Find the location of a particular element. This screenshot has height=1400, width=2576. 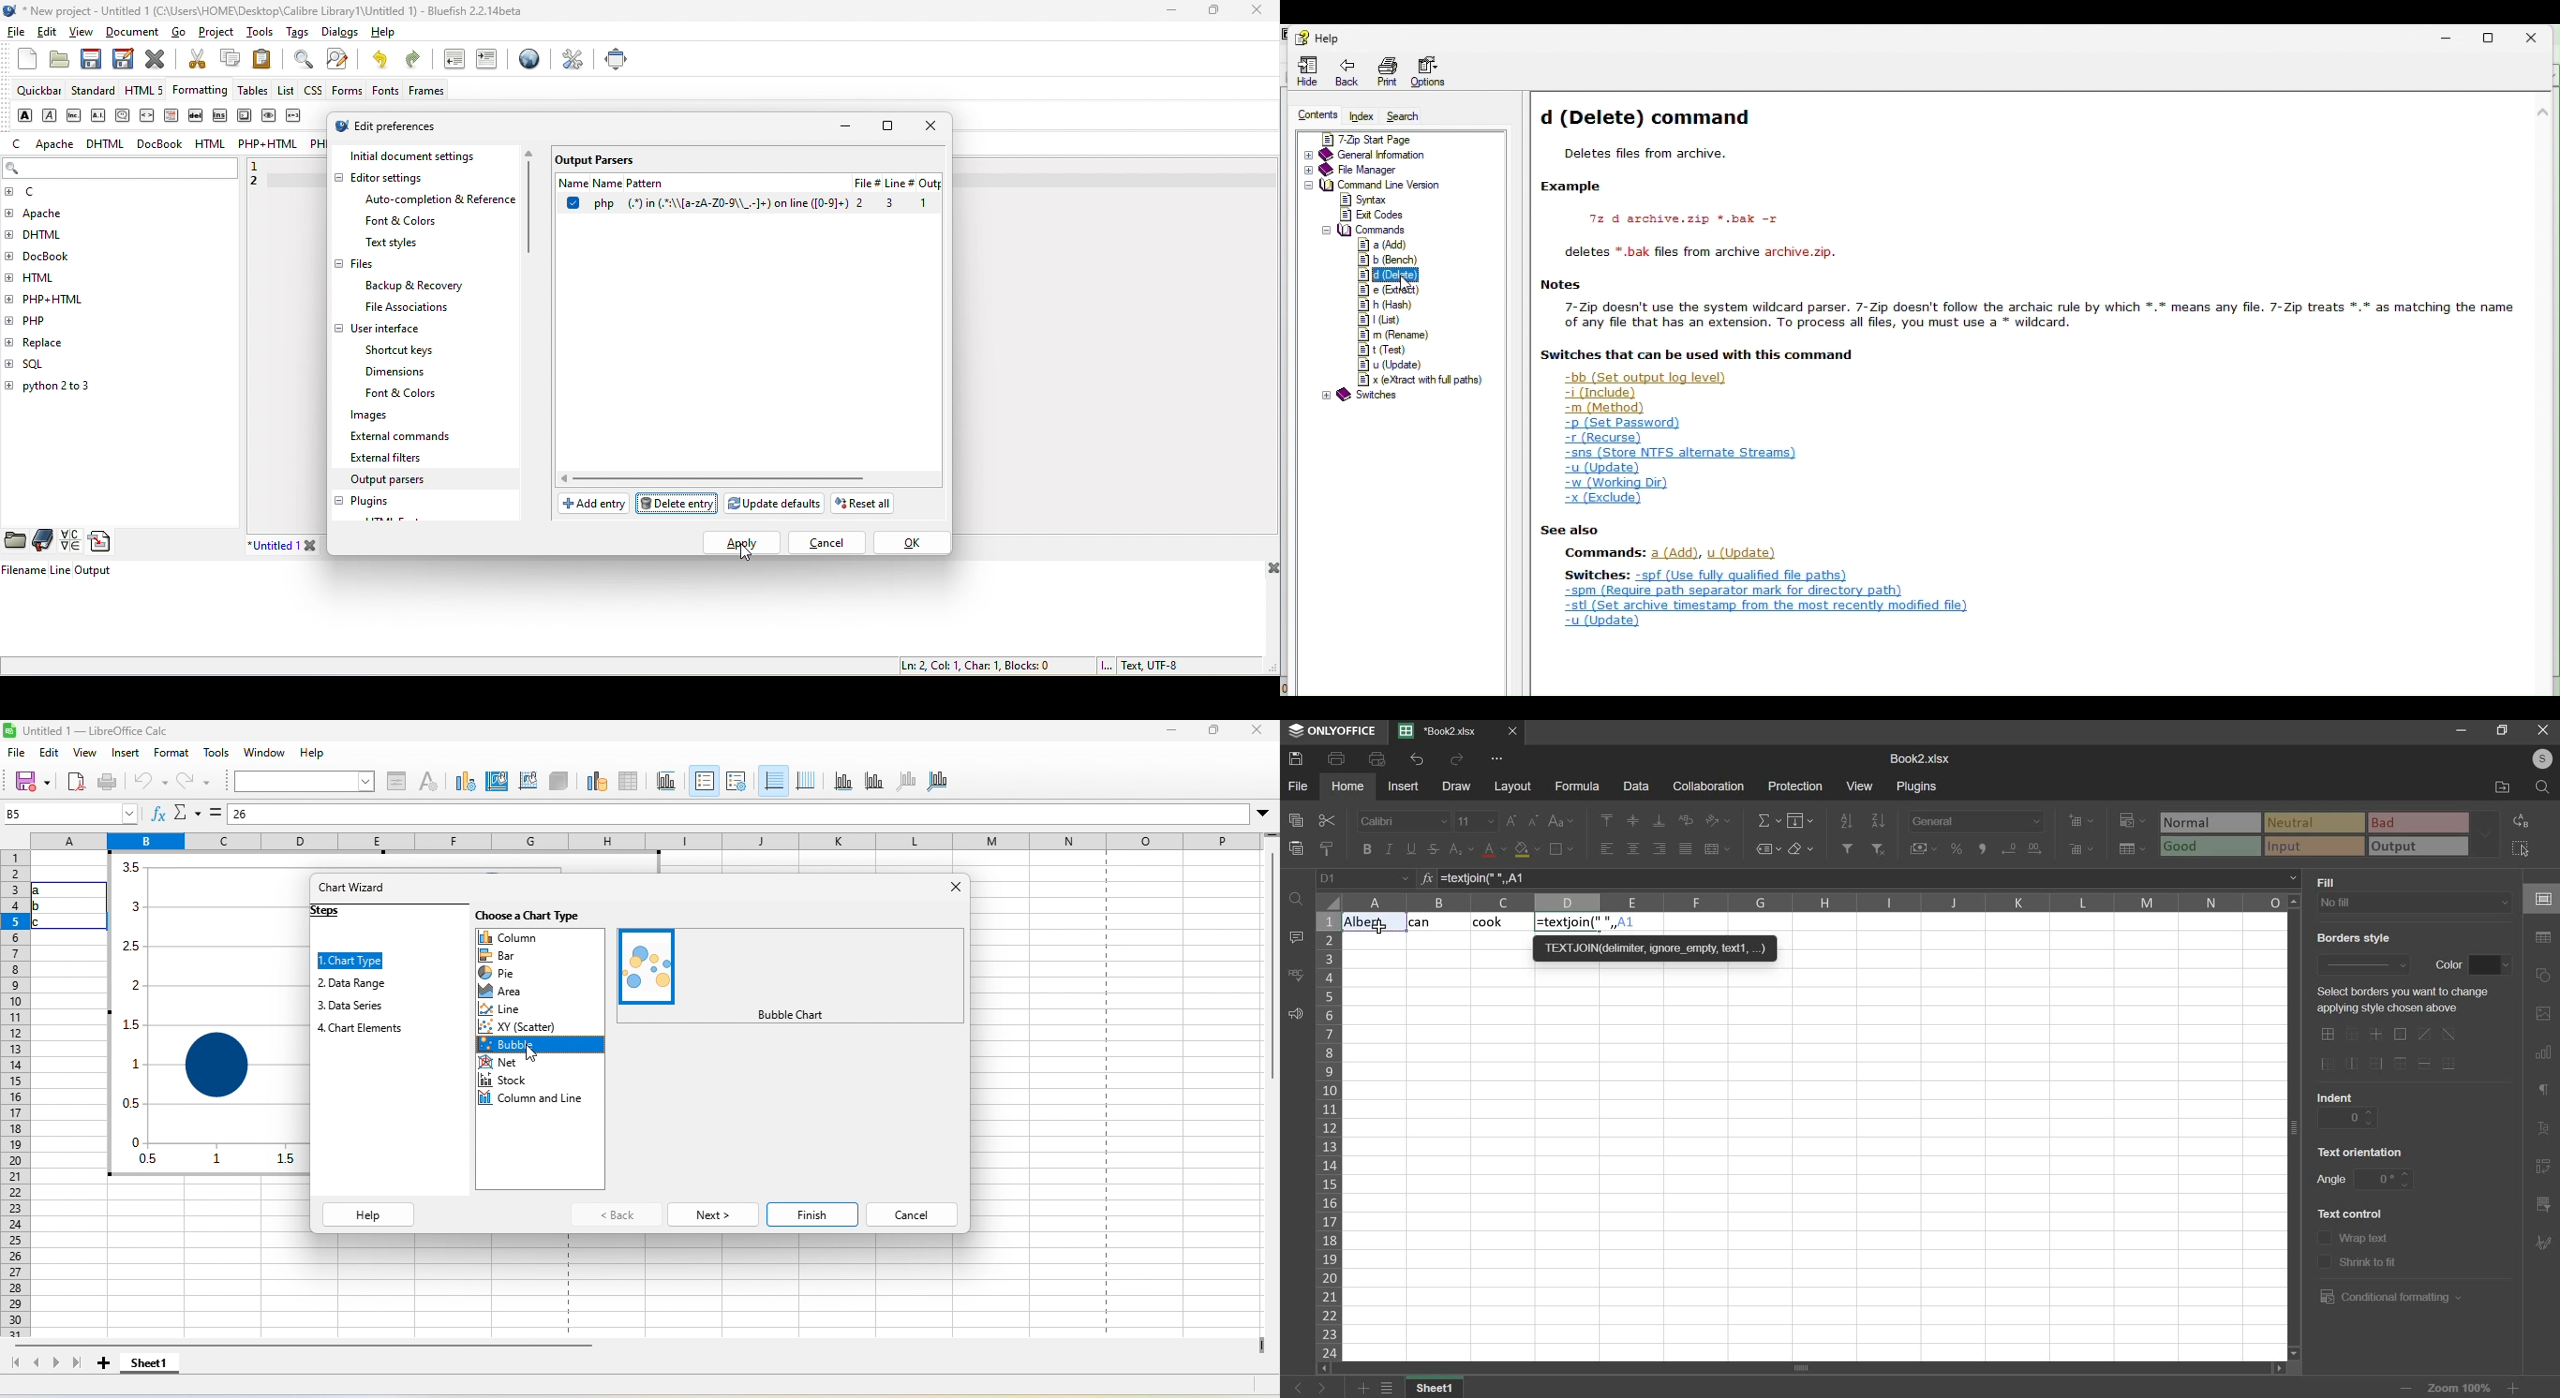

user interface is located at coordinates (380, 330).